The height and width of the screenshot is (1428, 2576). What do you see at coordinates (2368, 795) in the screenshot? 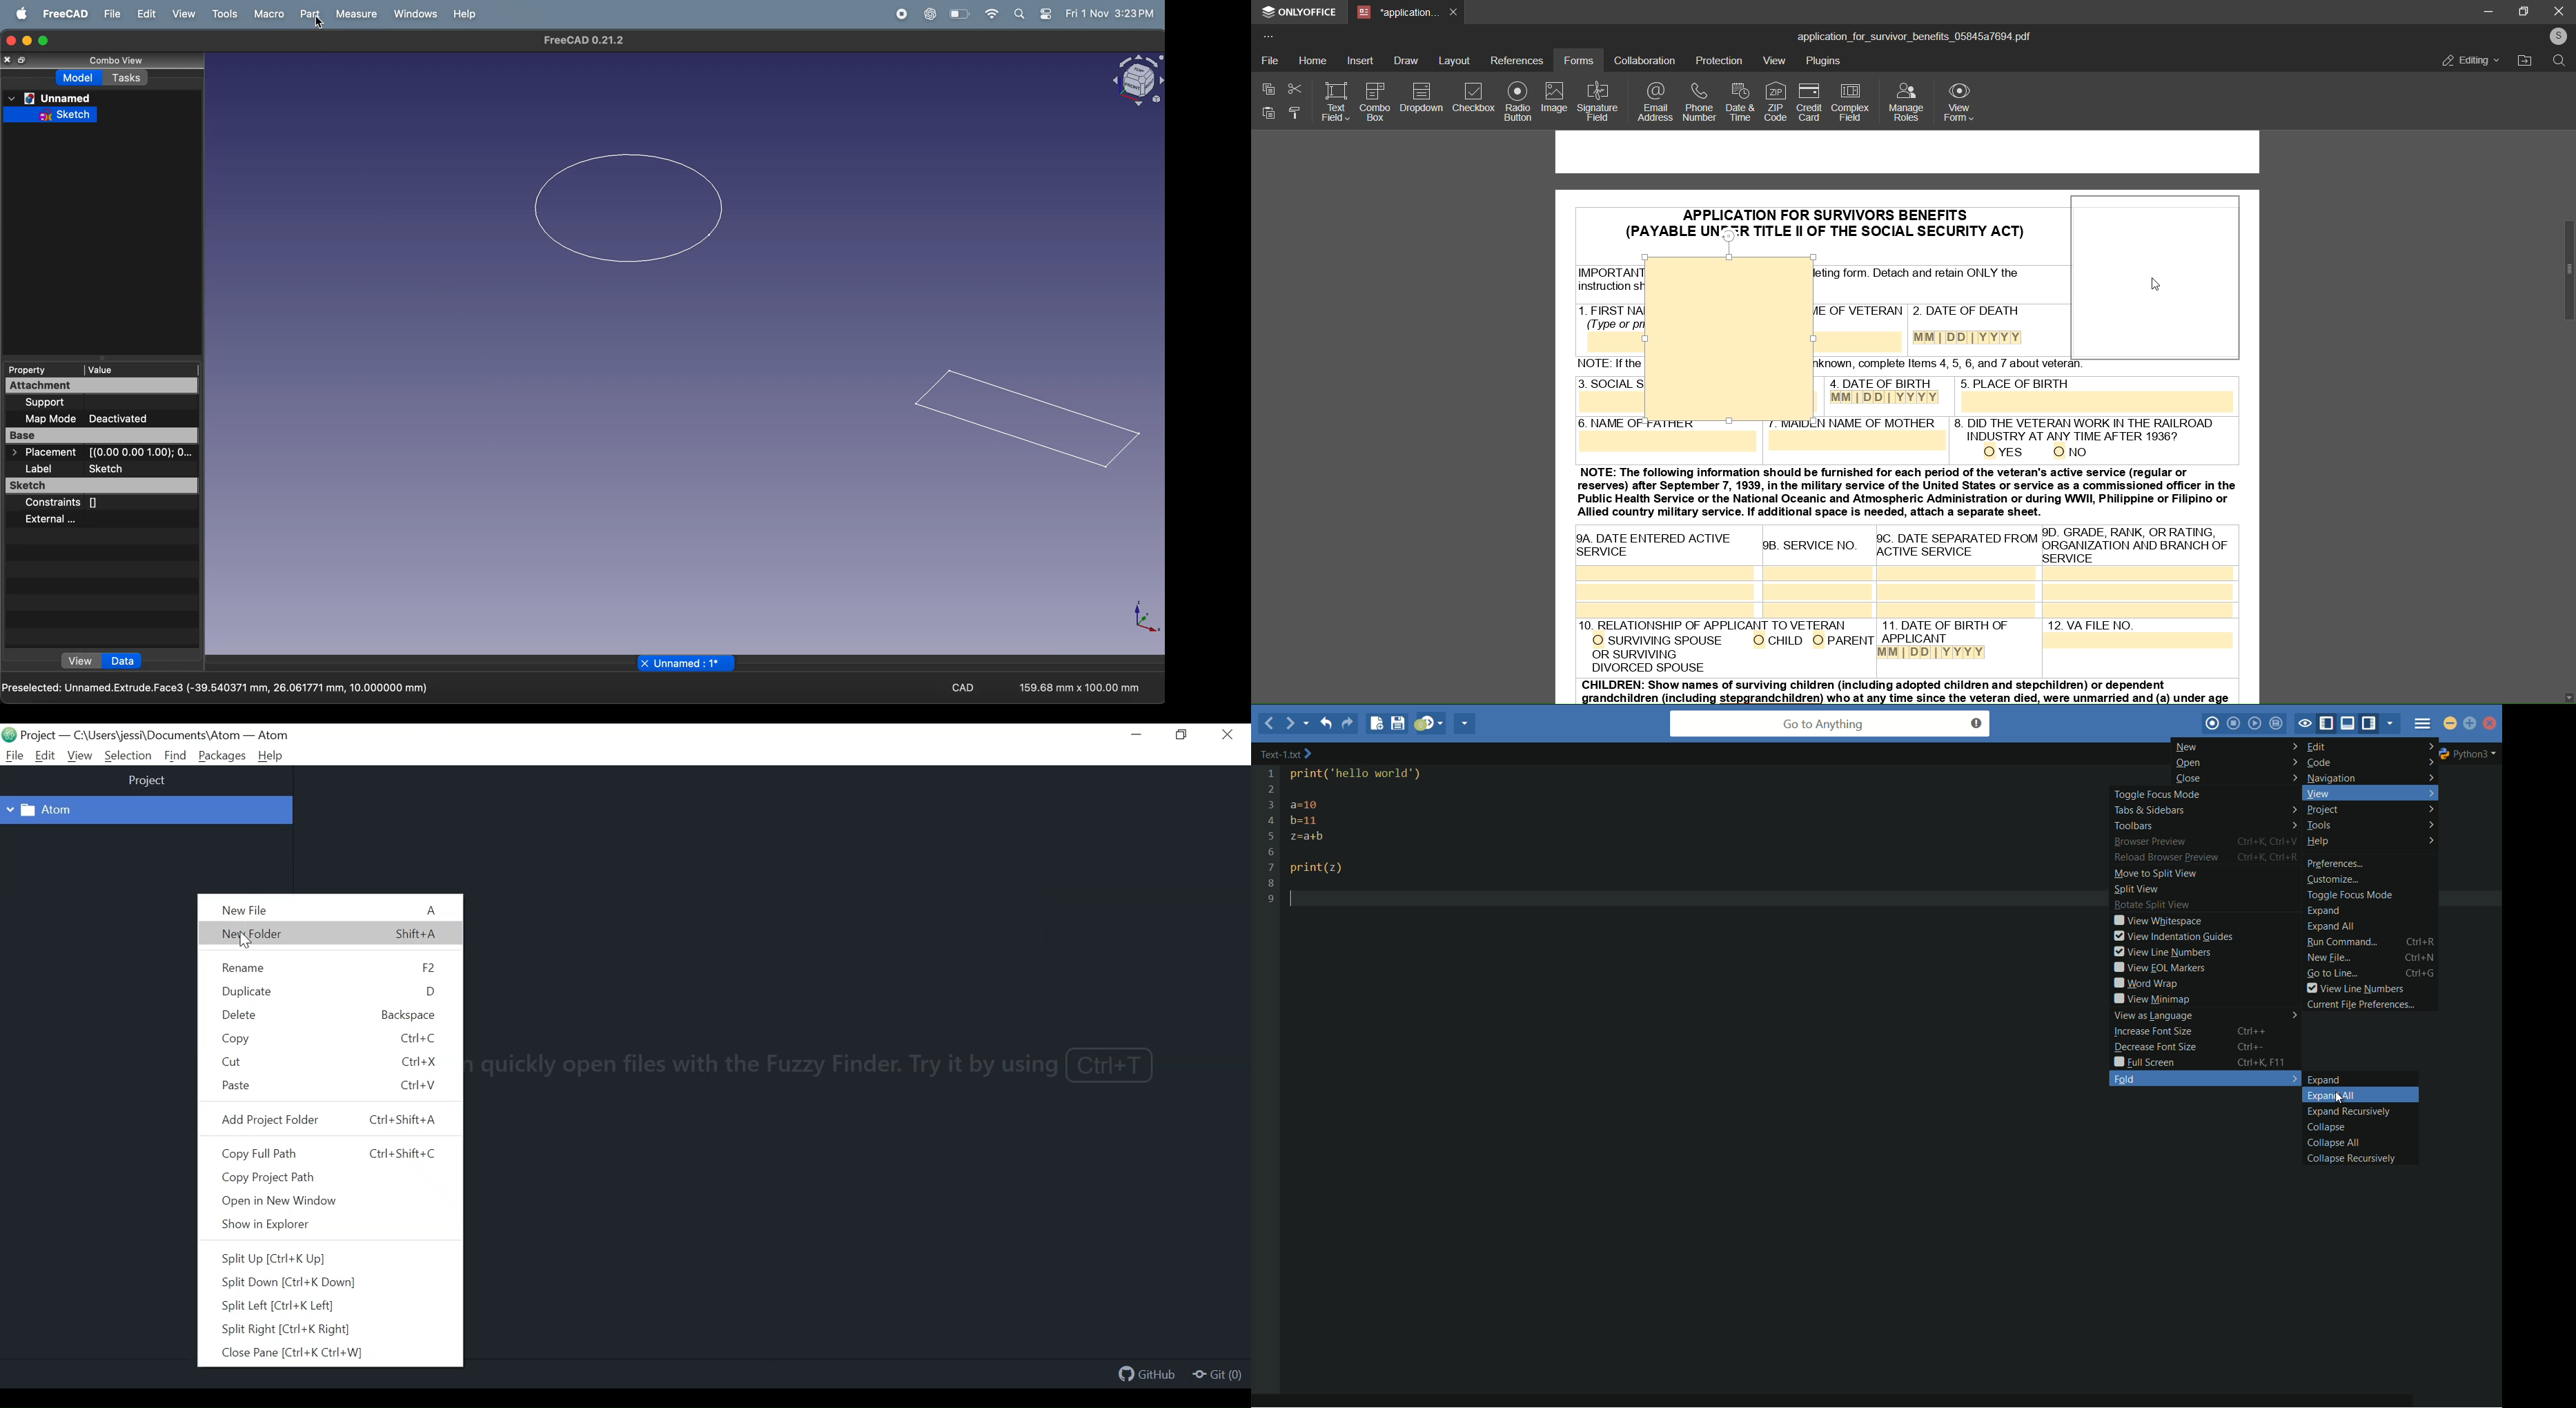
I see `view` at bounding box center [2368, 795].